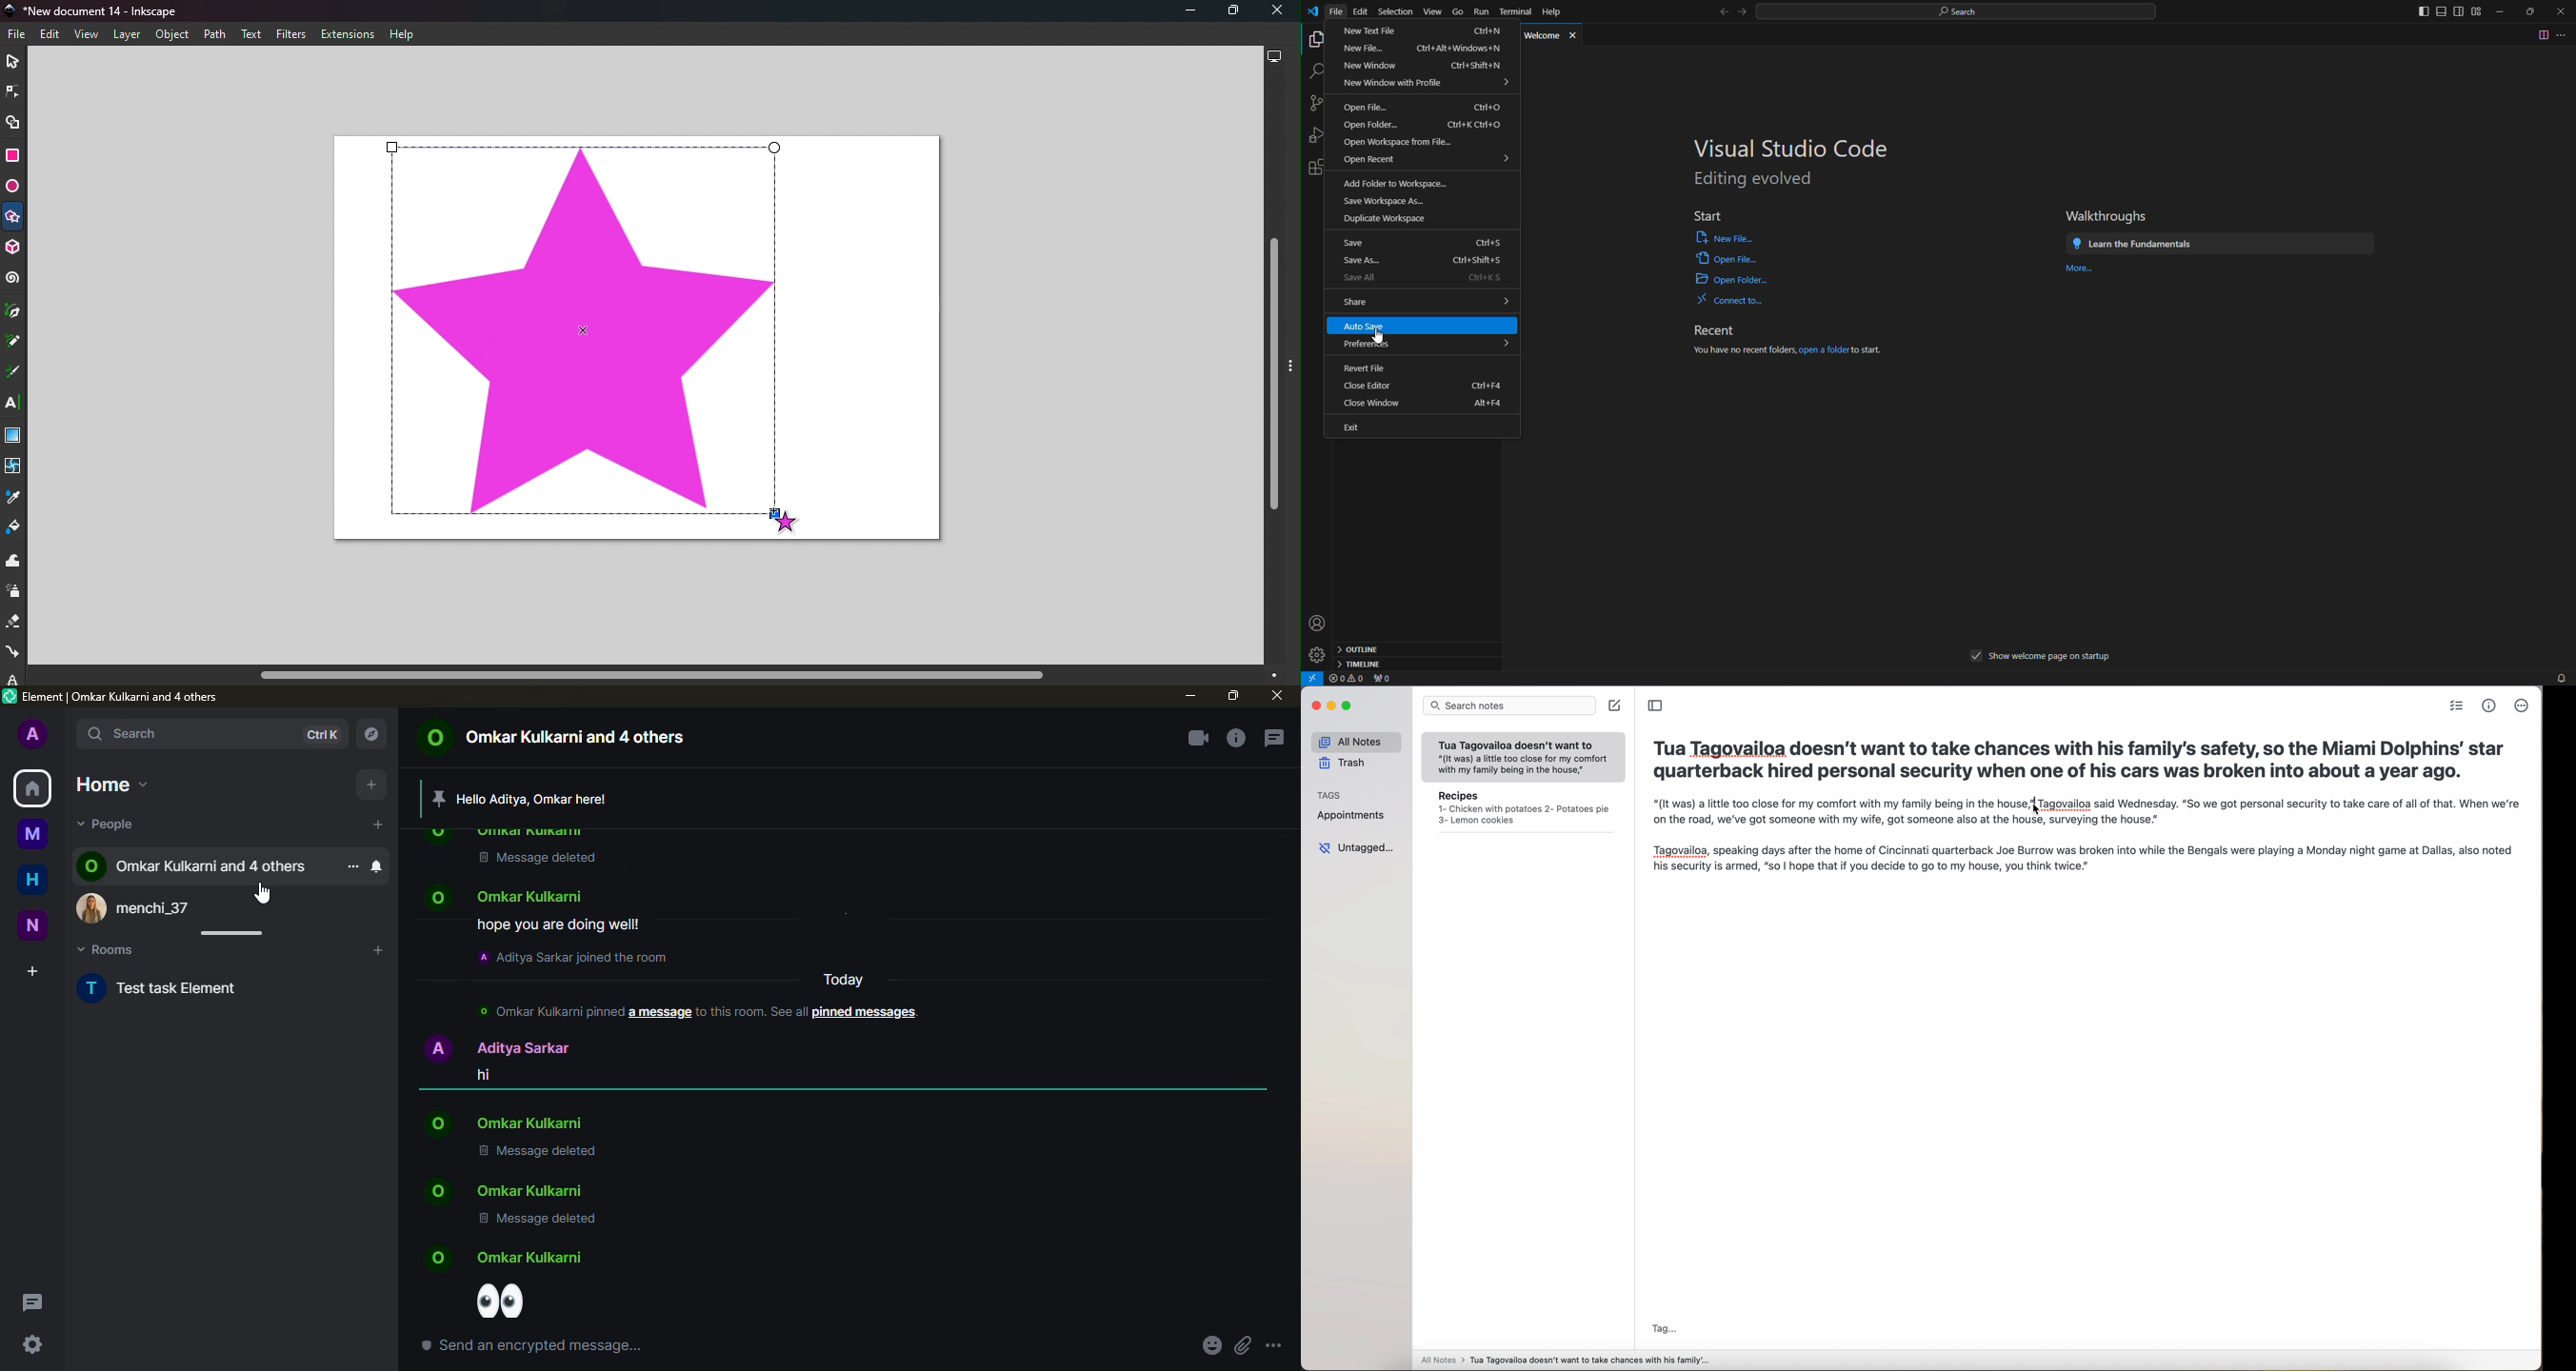 The width and height of the screenshot is (2576, 1372). What do you see at coordinates (1385, 679) in the screenshot?
I see `no ports forwarded` at bounding box center [1385, 679].